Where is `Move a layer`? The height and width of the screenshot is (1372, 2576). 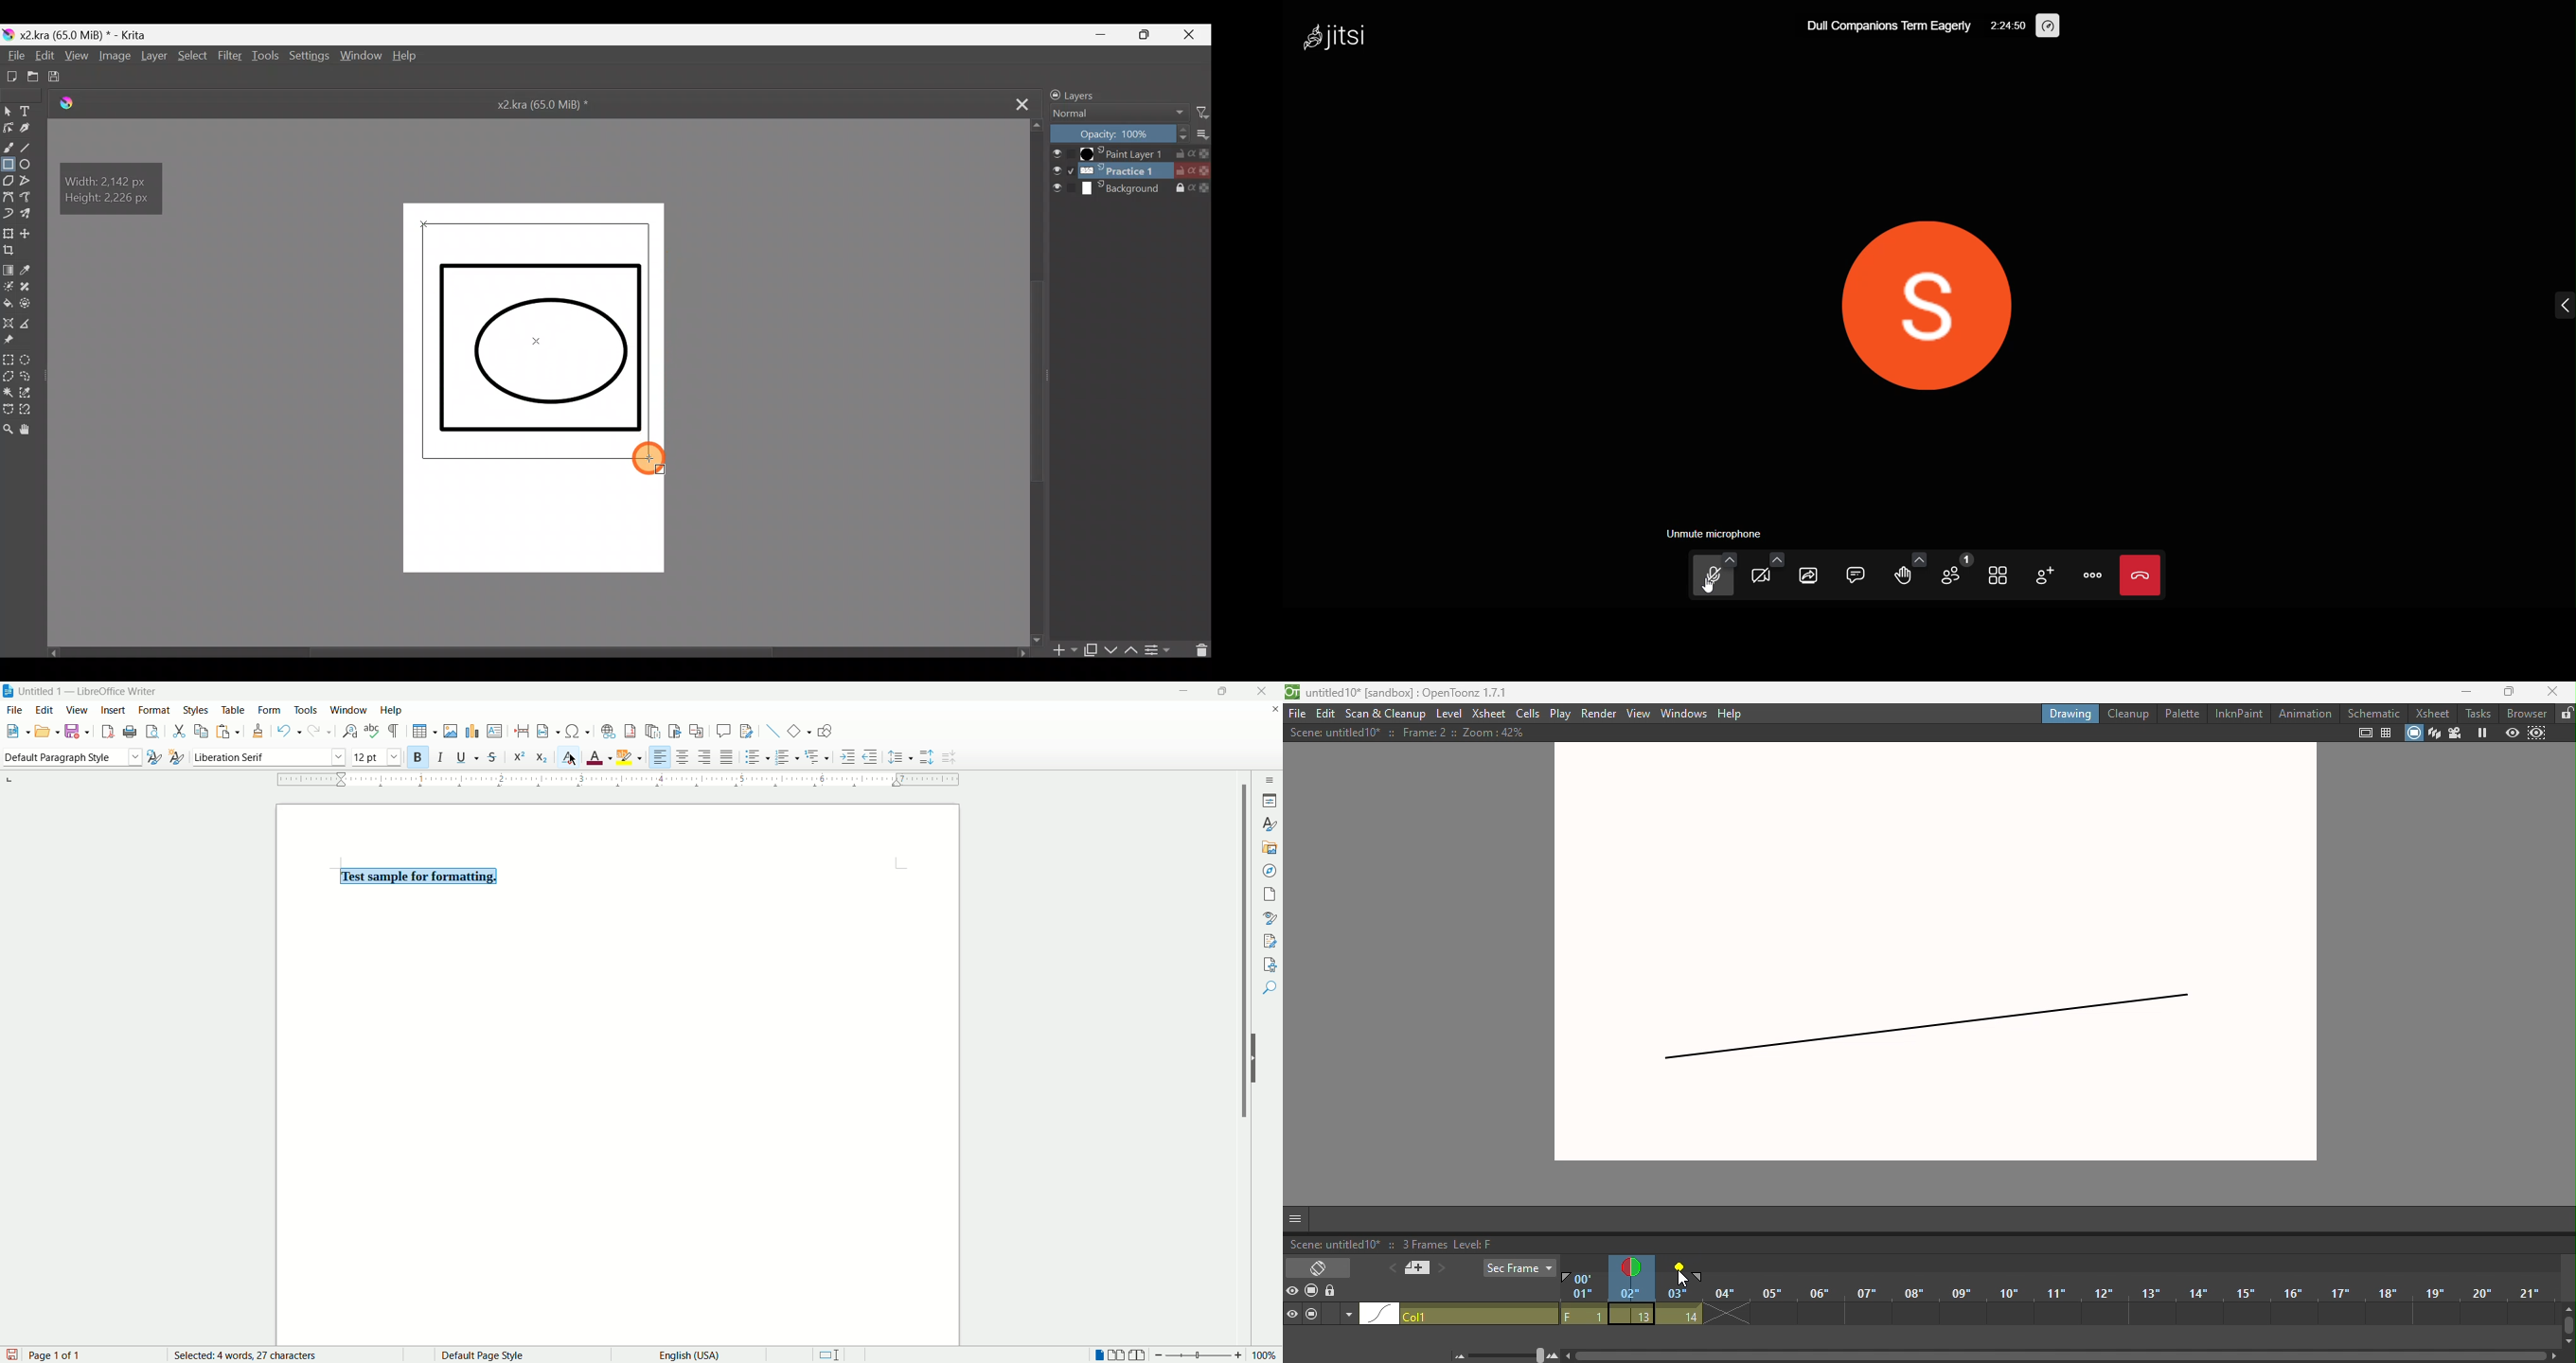
Move a layer is located at coordinates (28, 232).